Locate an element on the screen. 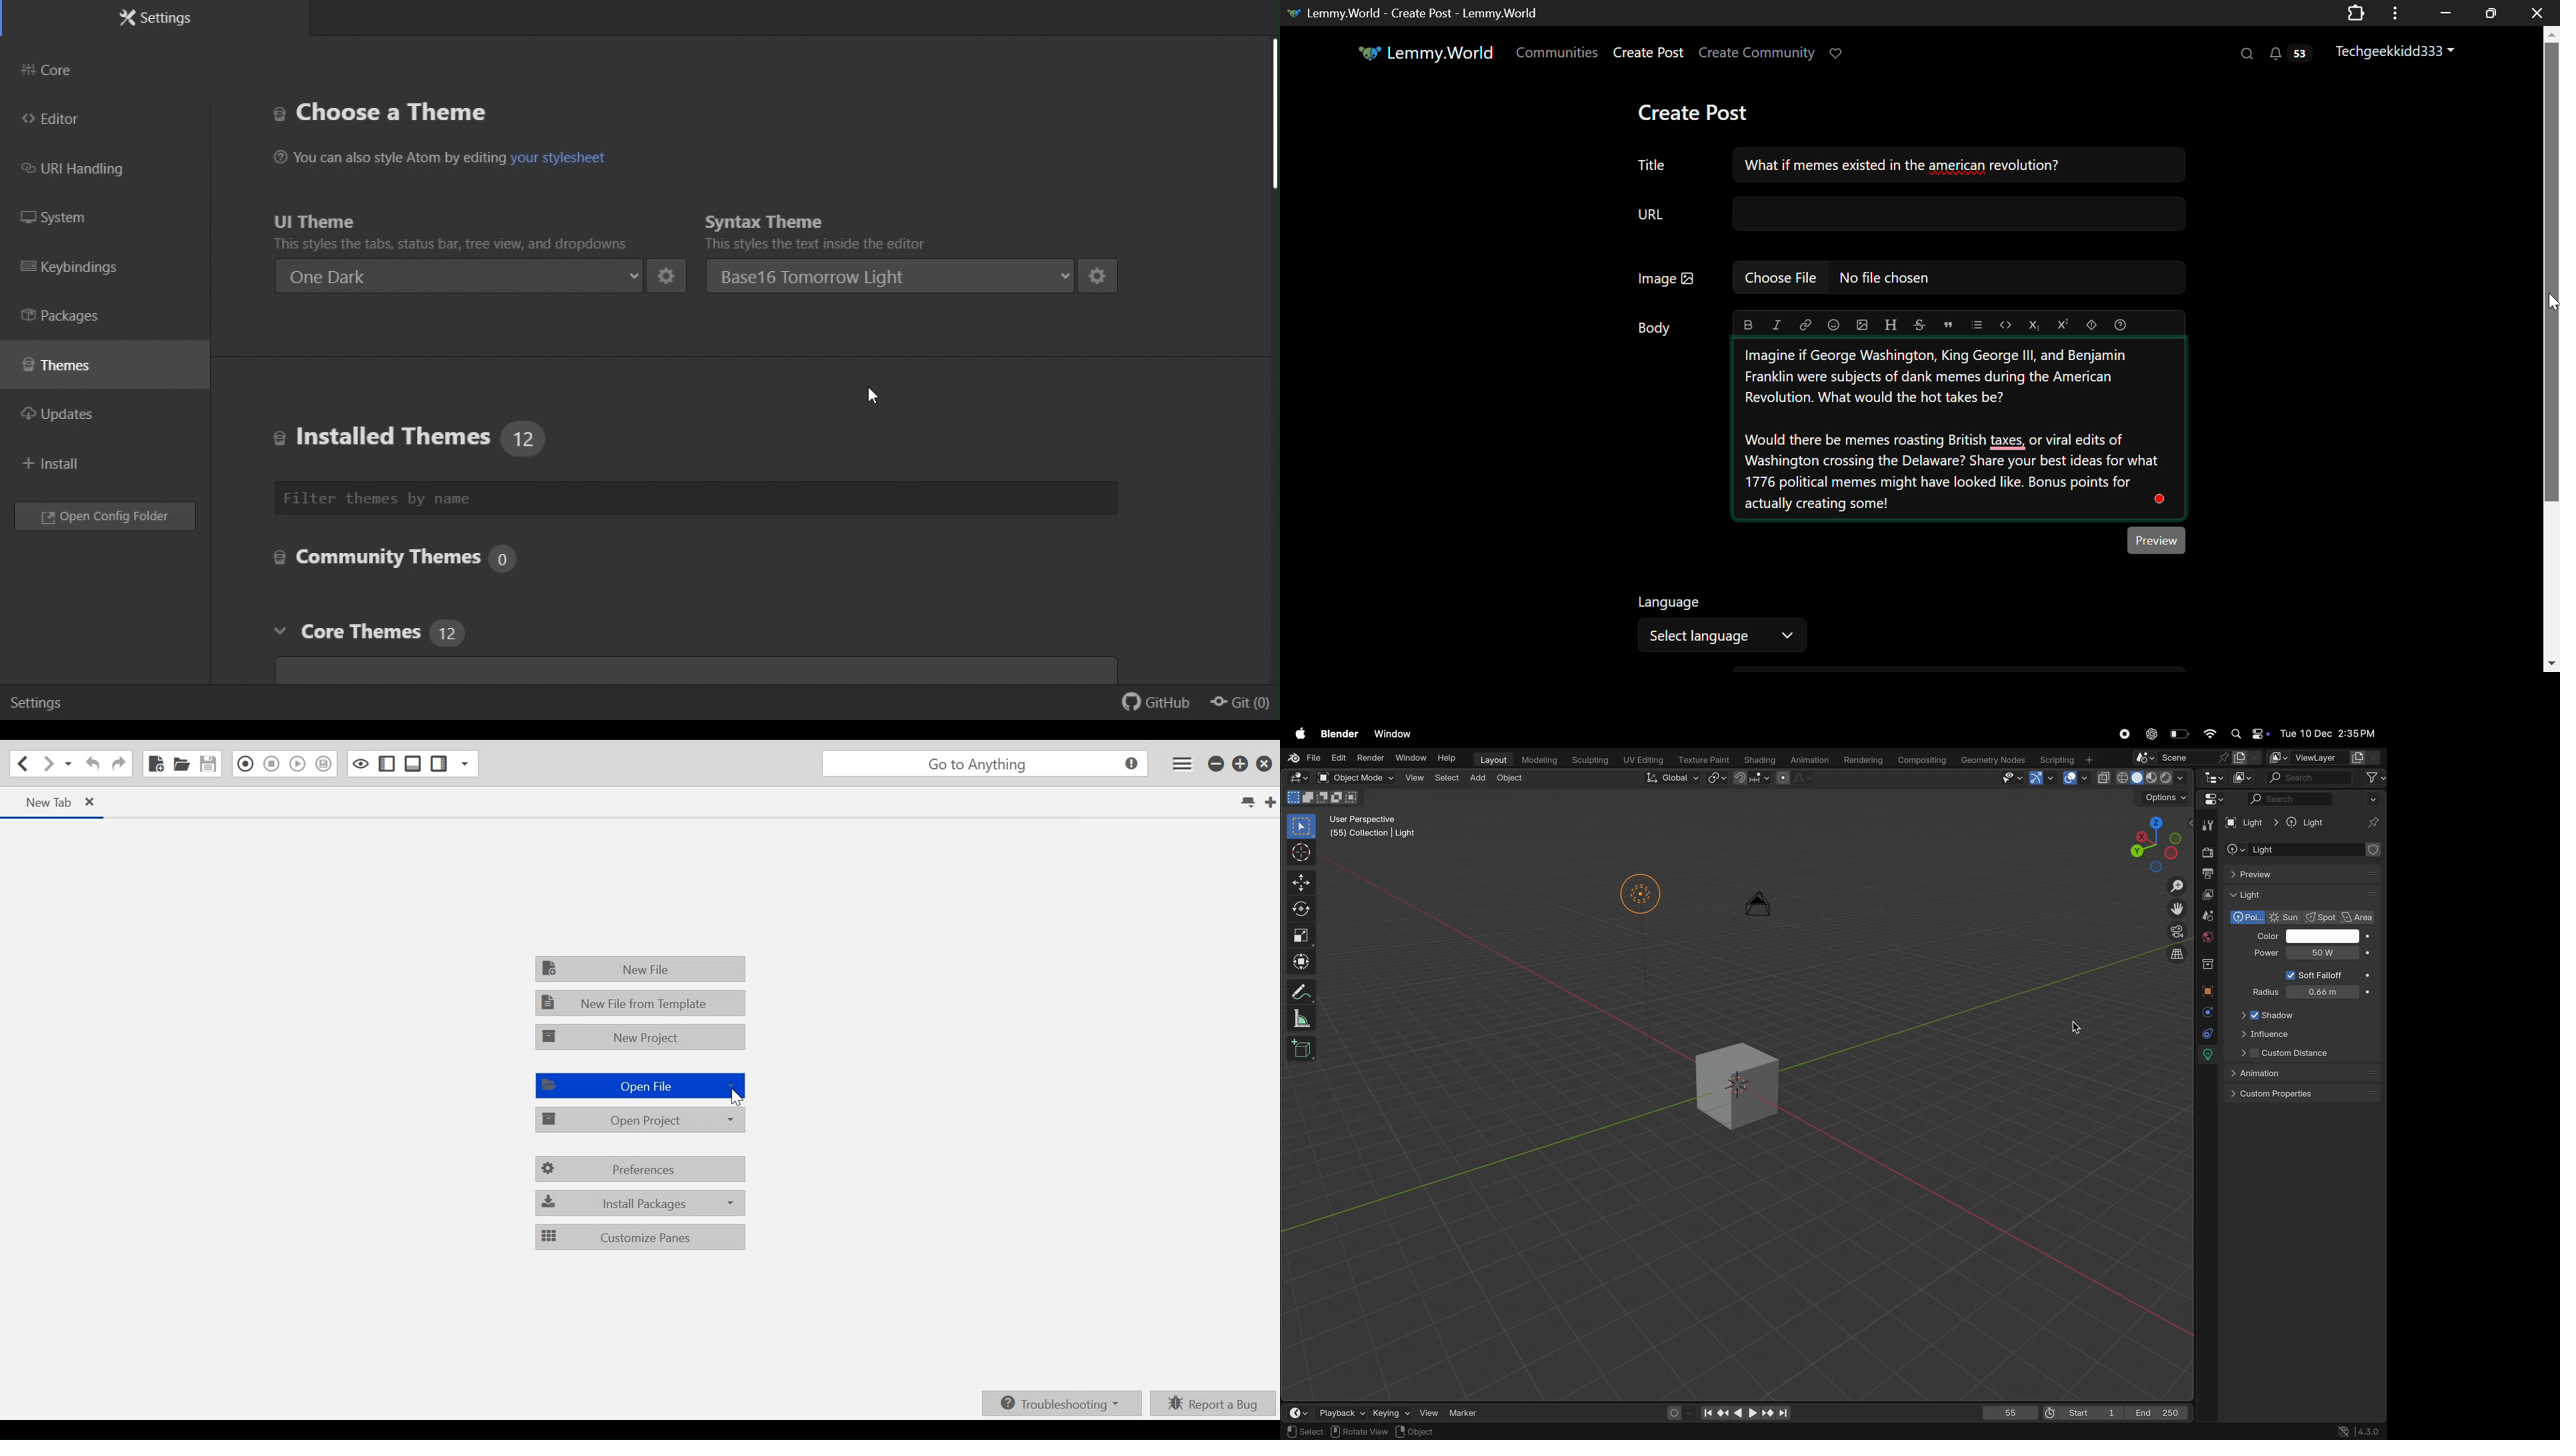 Image resolution: width=2576 pixels, height=1456 pixels. Italic is located at coordinates (1776, 323).